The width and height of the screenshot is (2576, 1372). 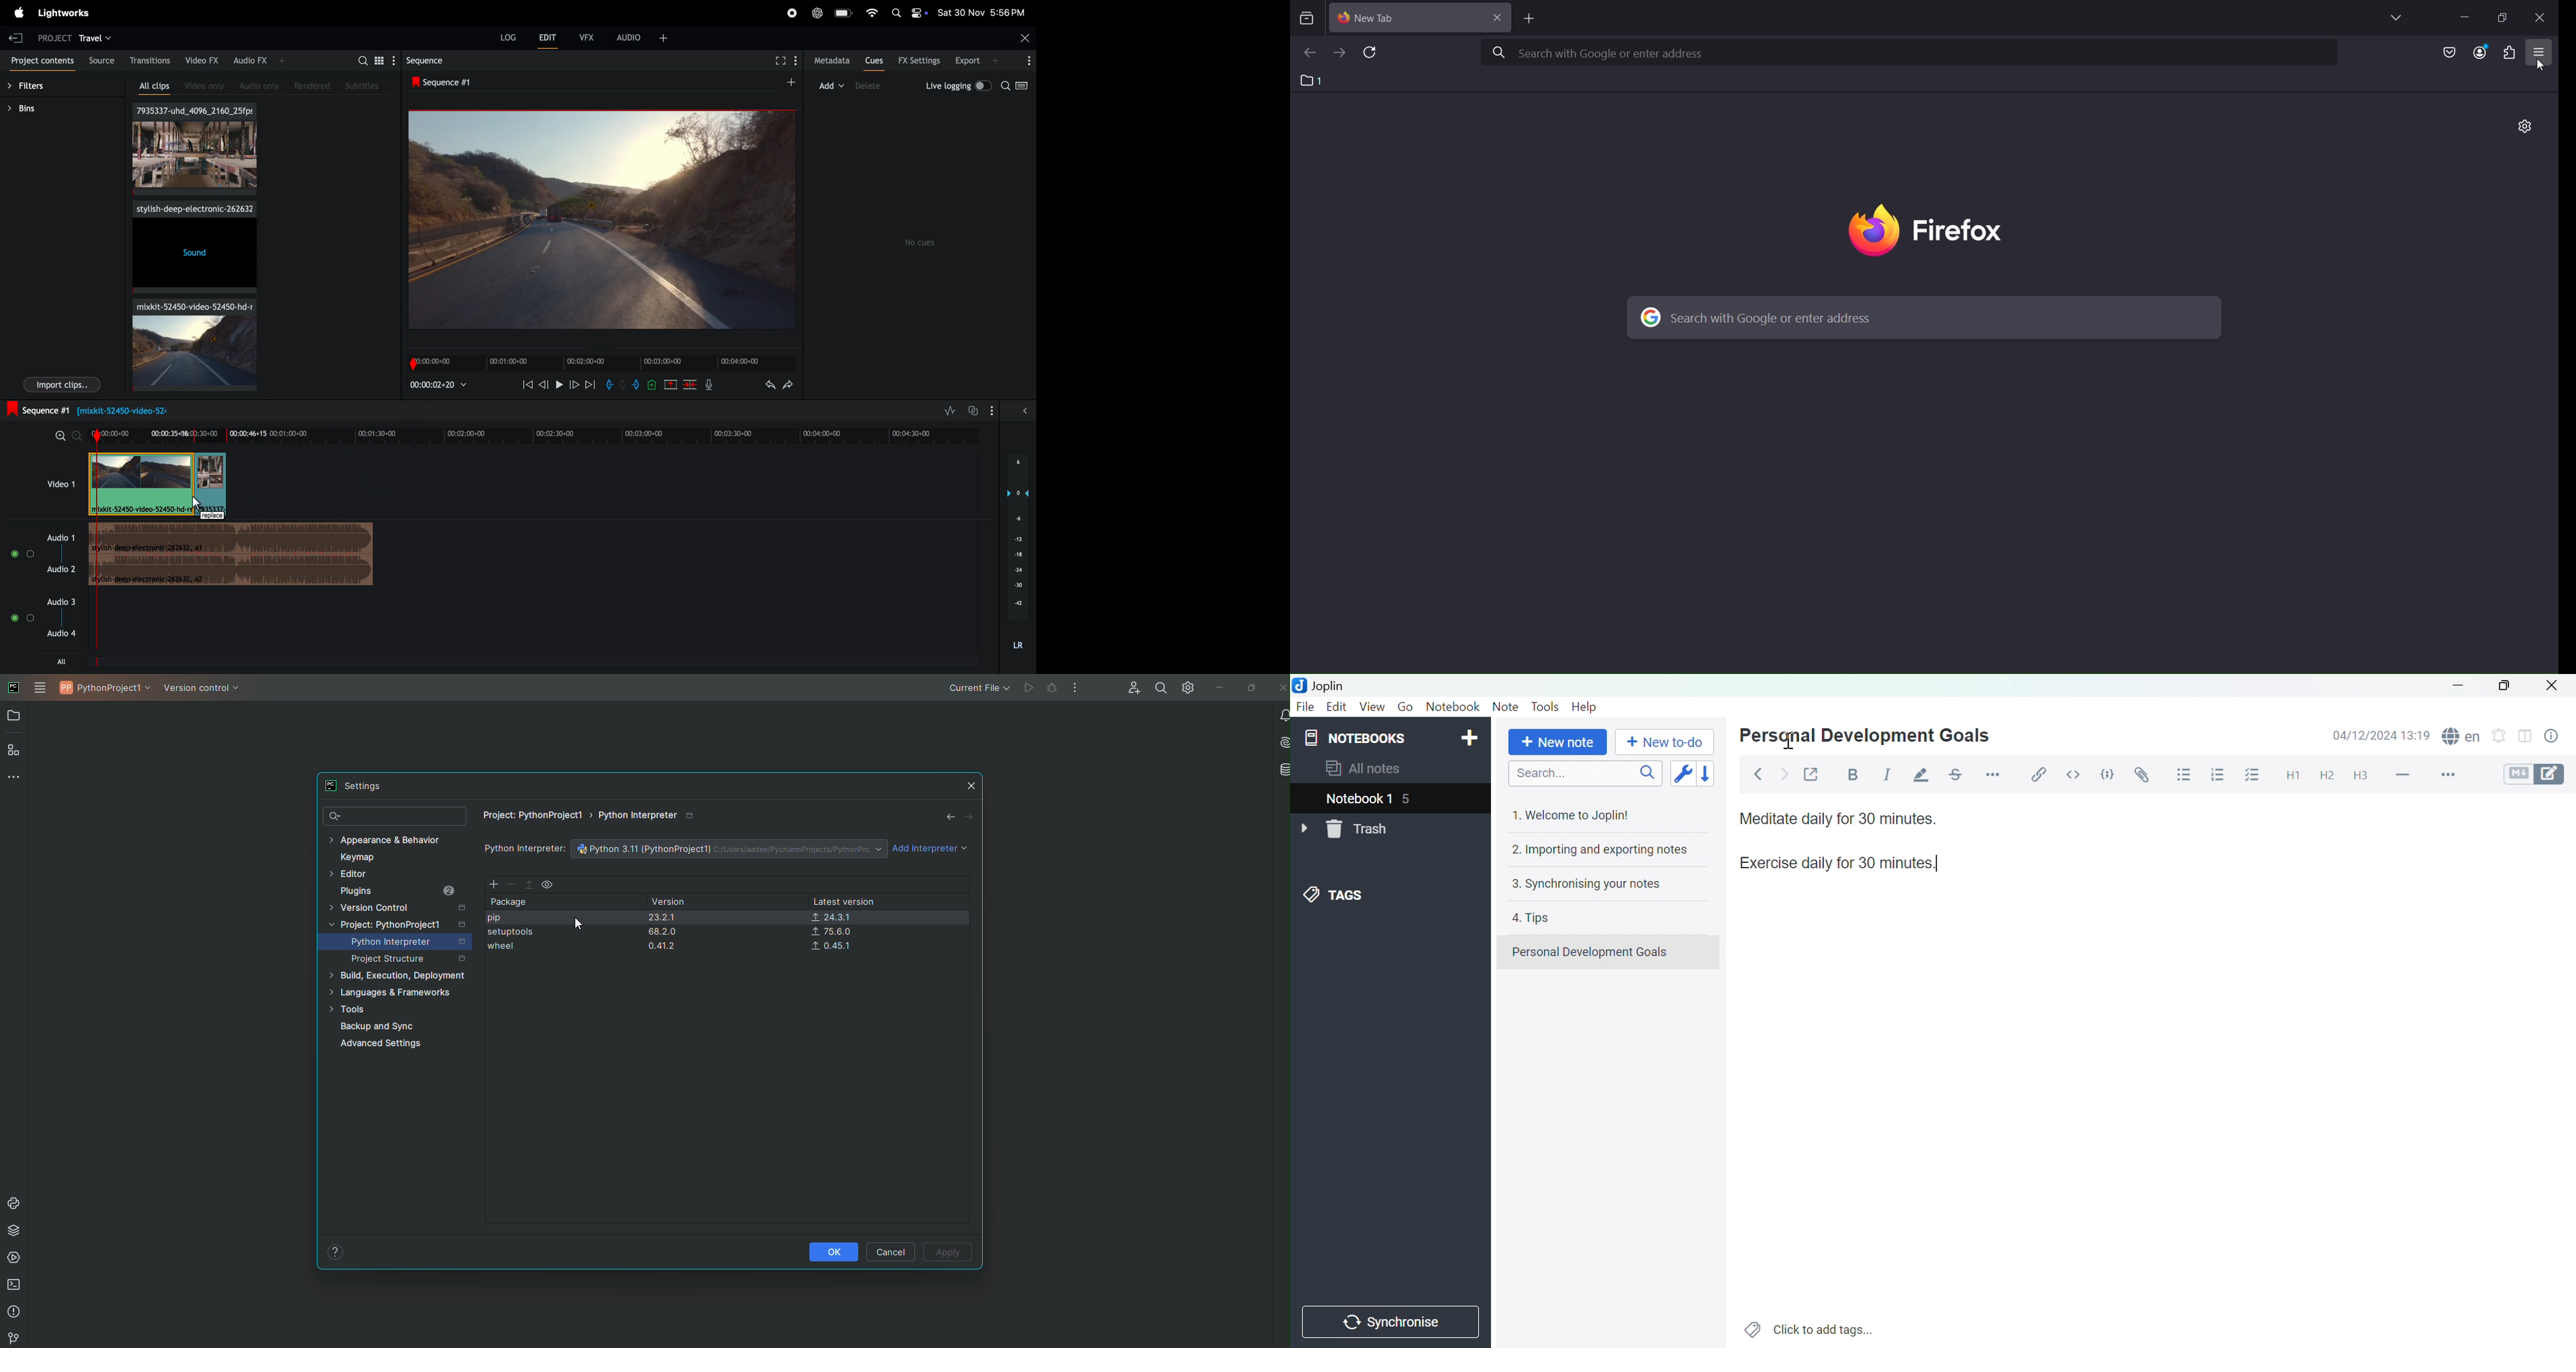 What do you see at coordinates (1340, 54) in the screenshot?
I see `go forward one page` at bounding box center [1340, 54].